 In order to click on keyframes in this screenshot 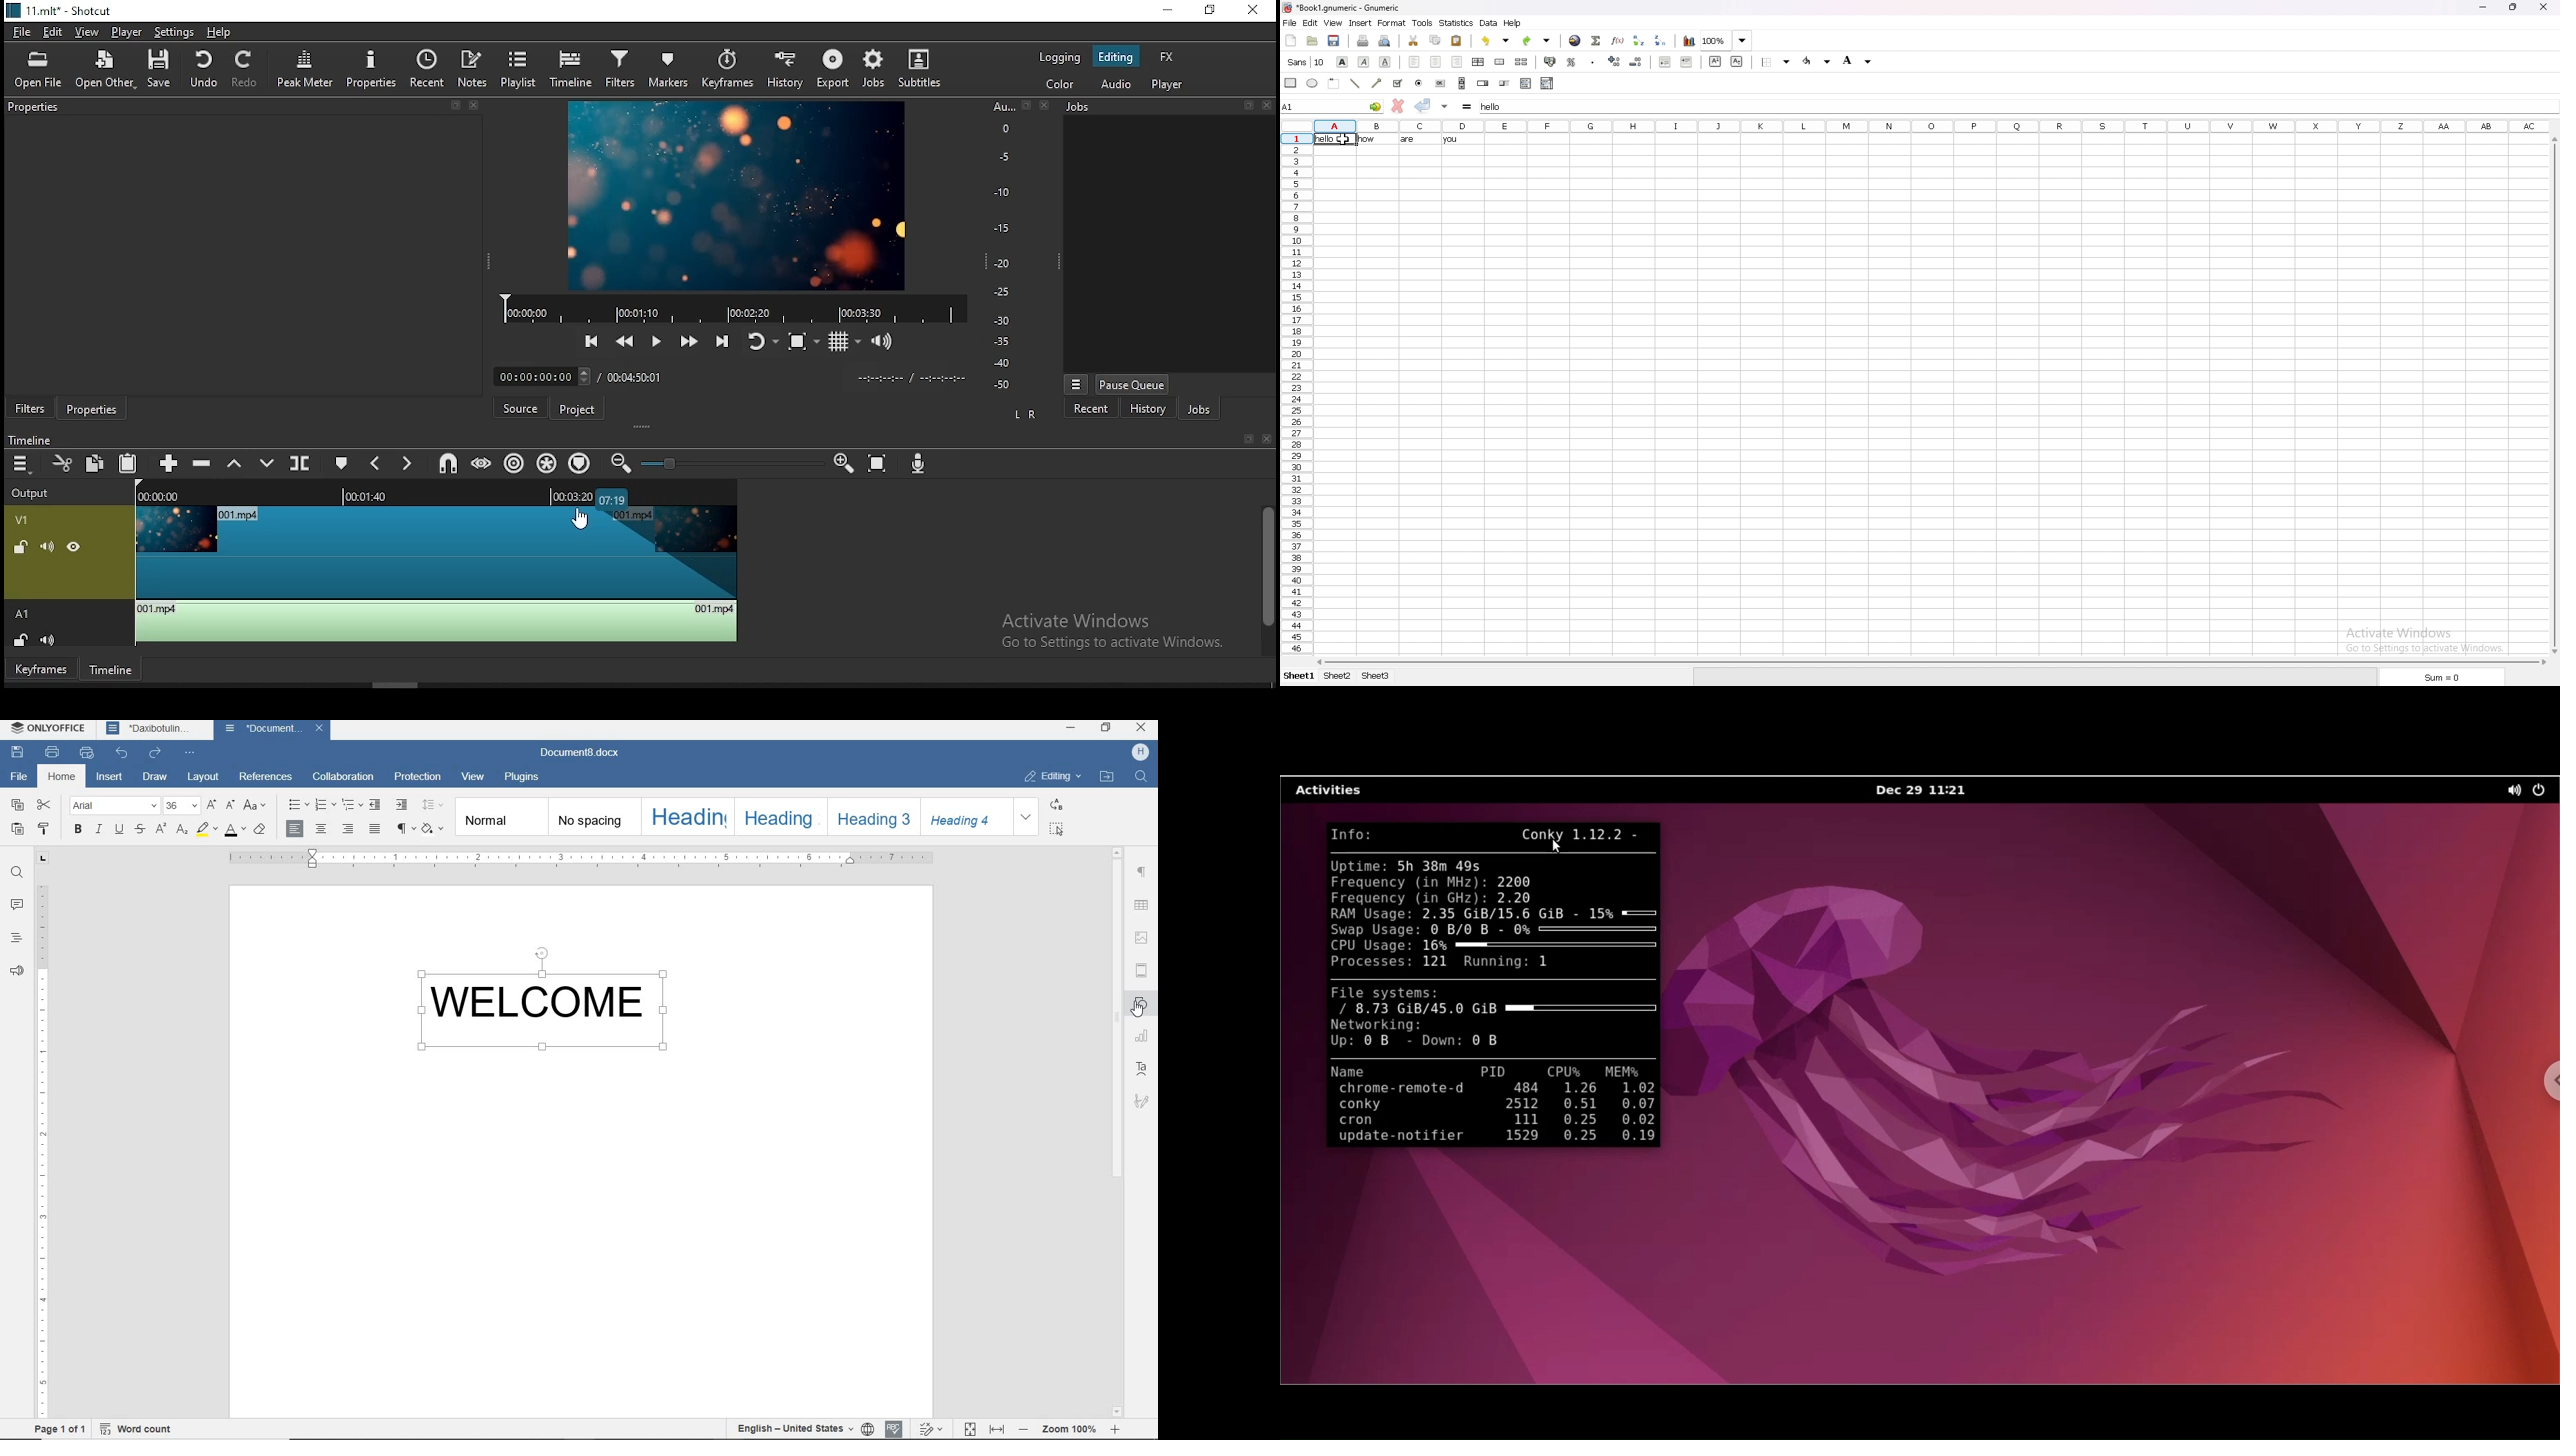, I will do `click(727, 65)`.